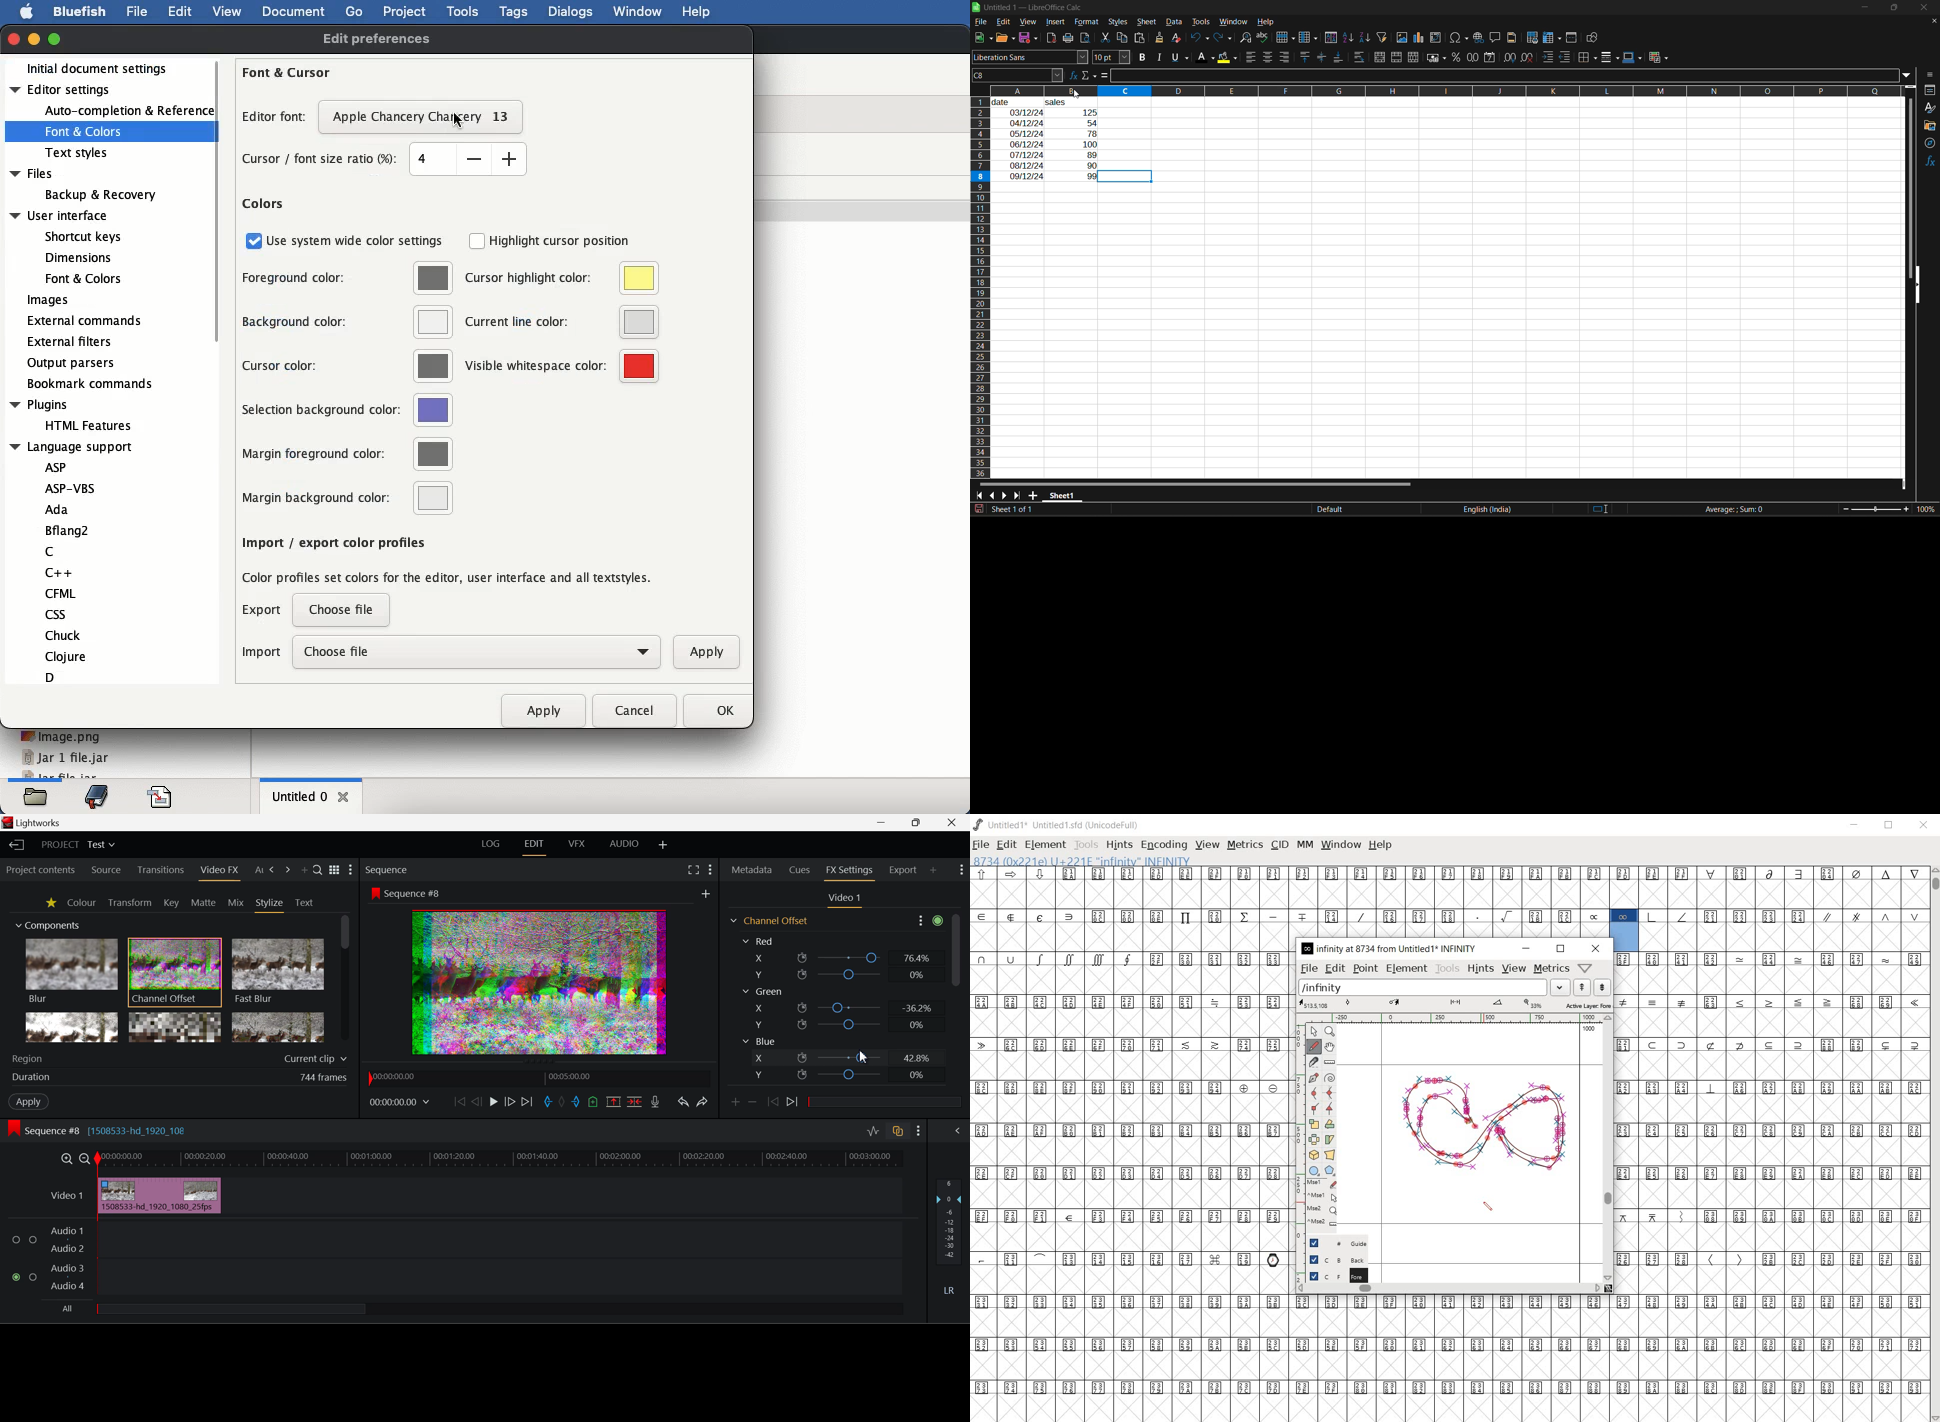 The height and width of the screenshot is (1428, 1960). Describe the element at coordinates (78, 843) in the screenshot. I see `Project Title` at that location.